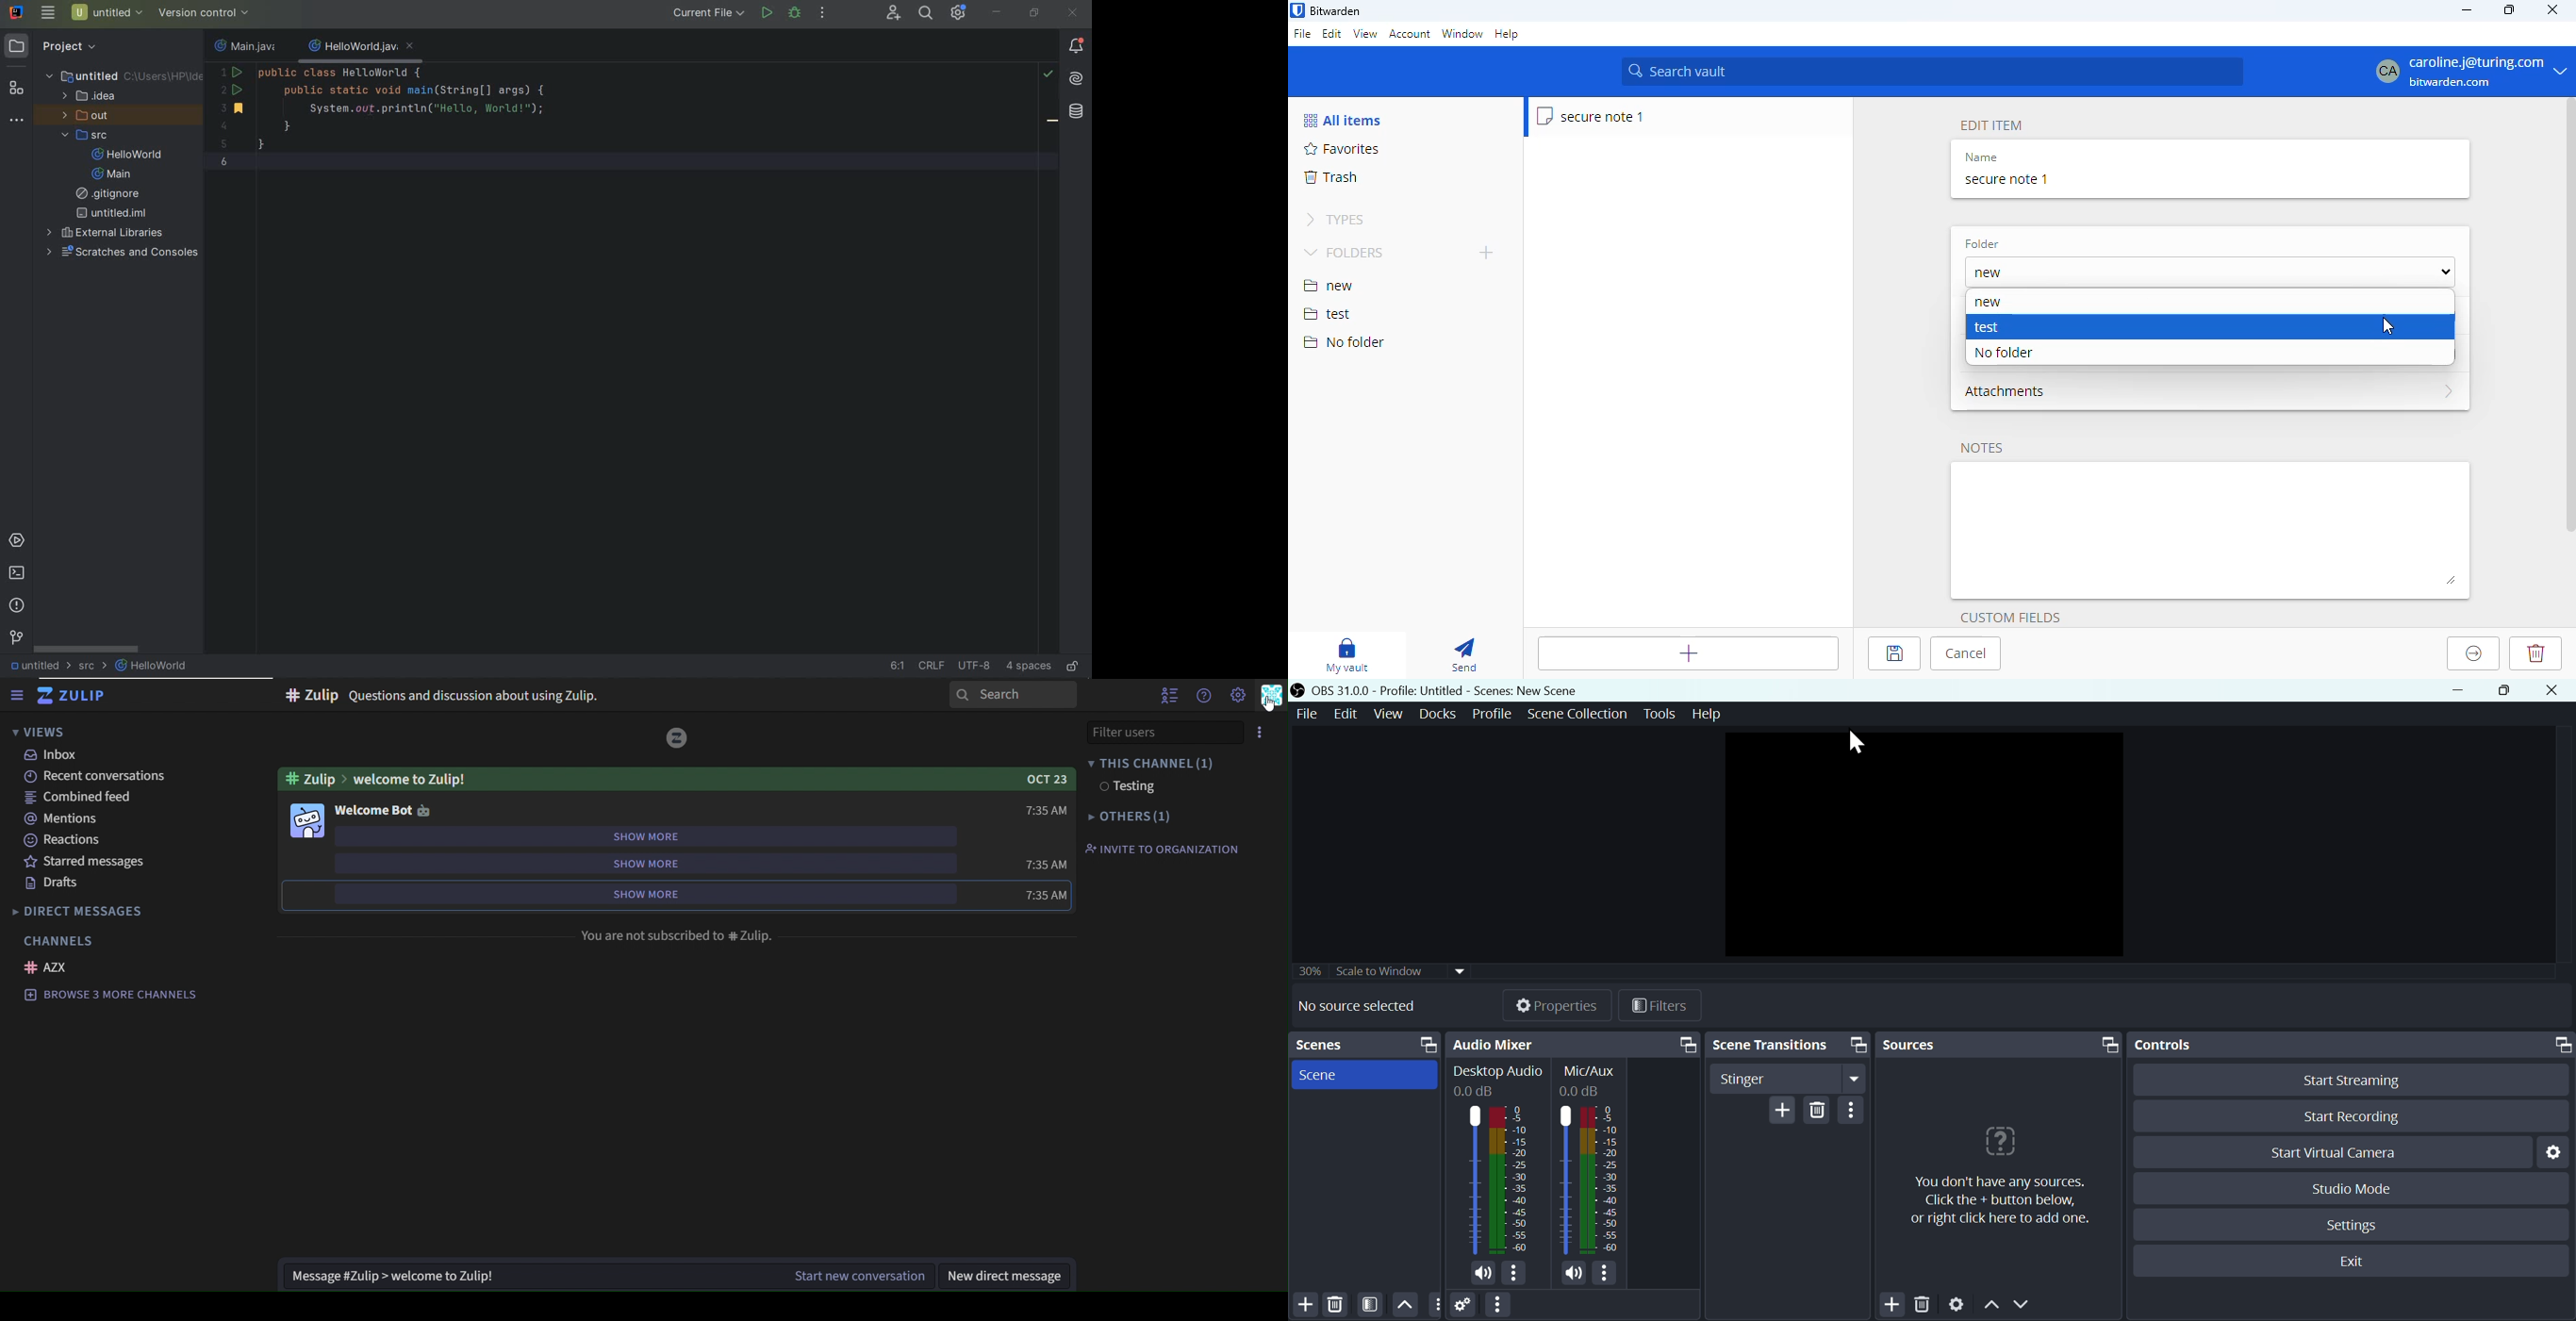 Image resolution: width=2576 pixels, height=1344 pixels. I want to click on combined feed, so click(88, 798).